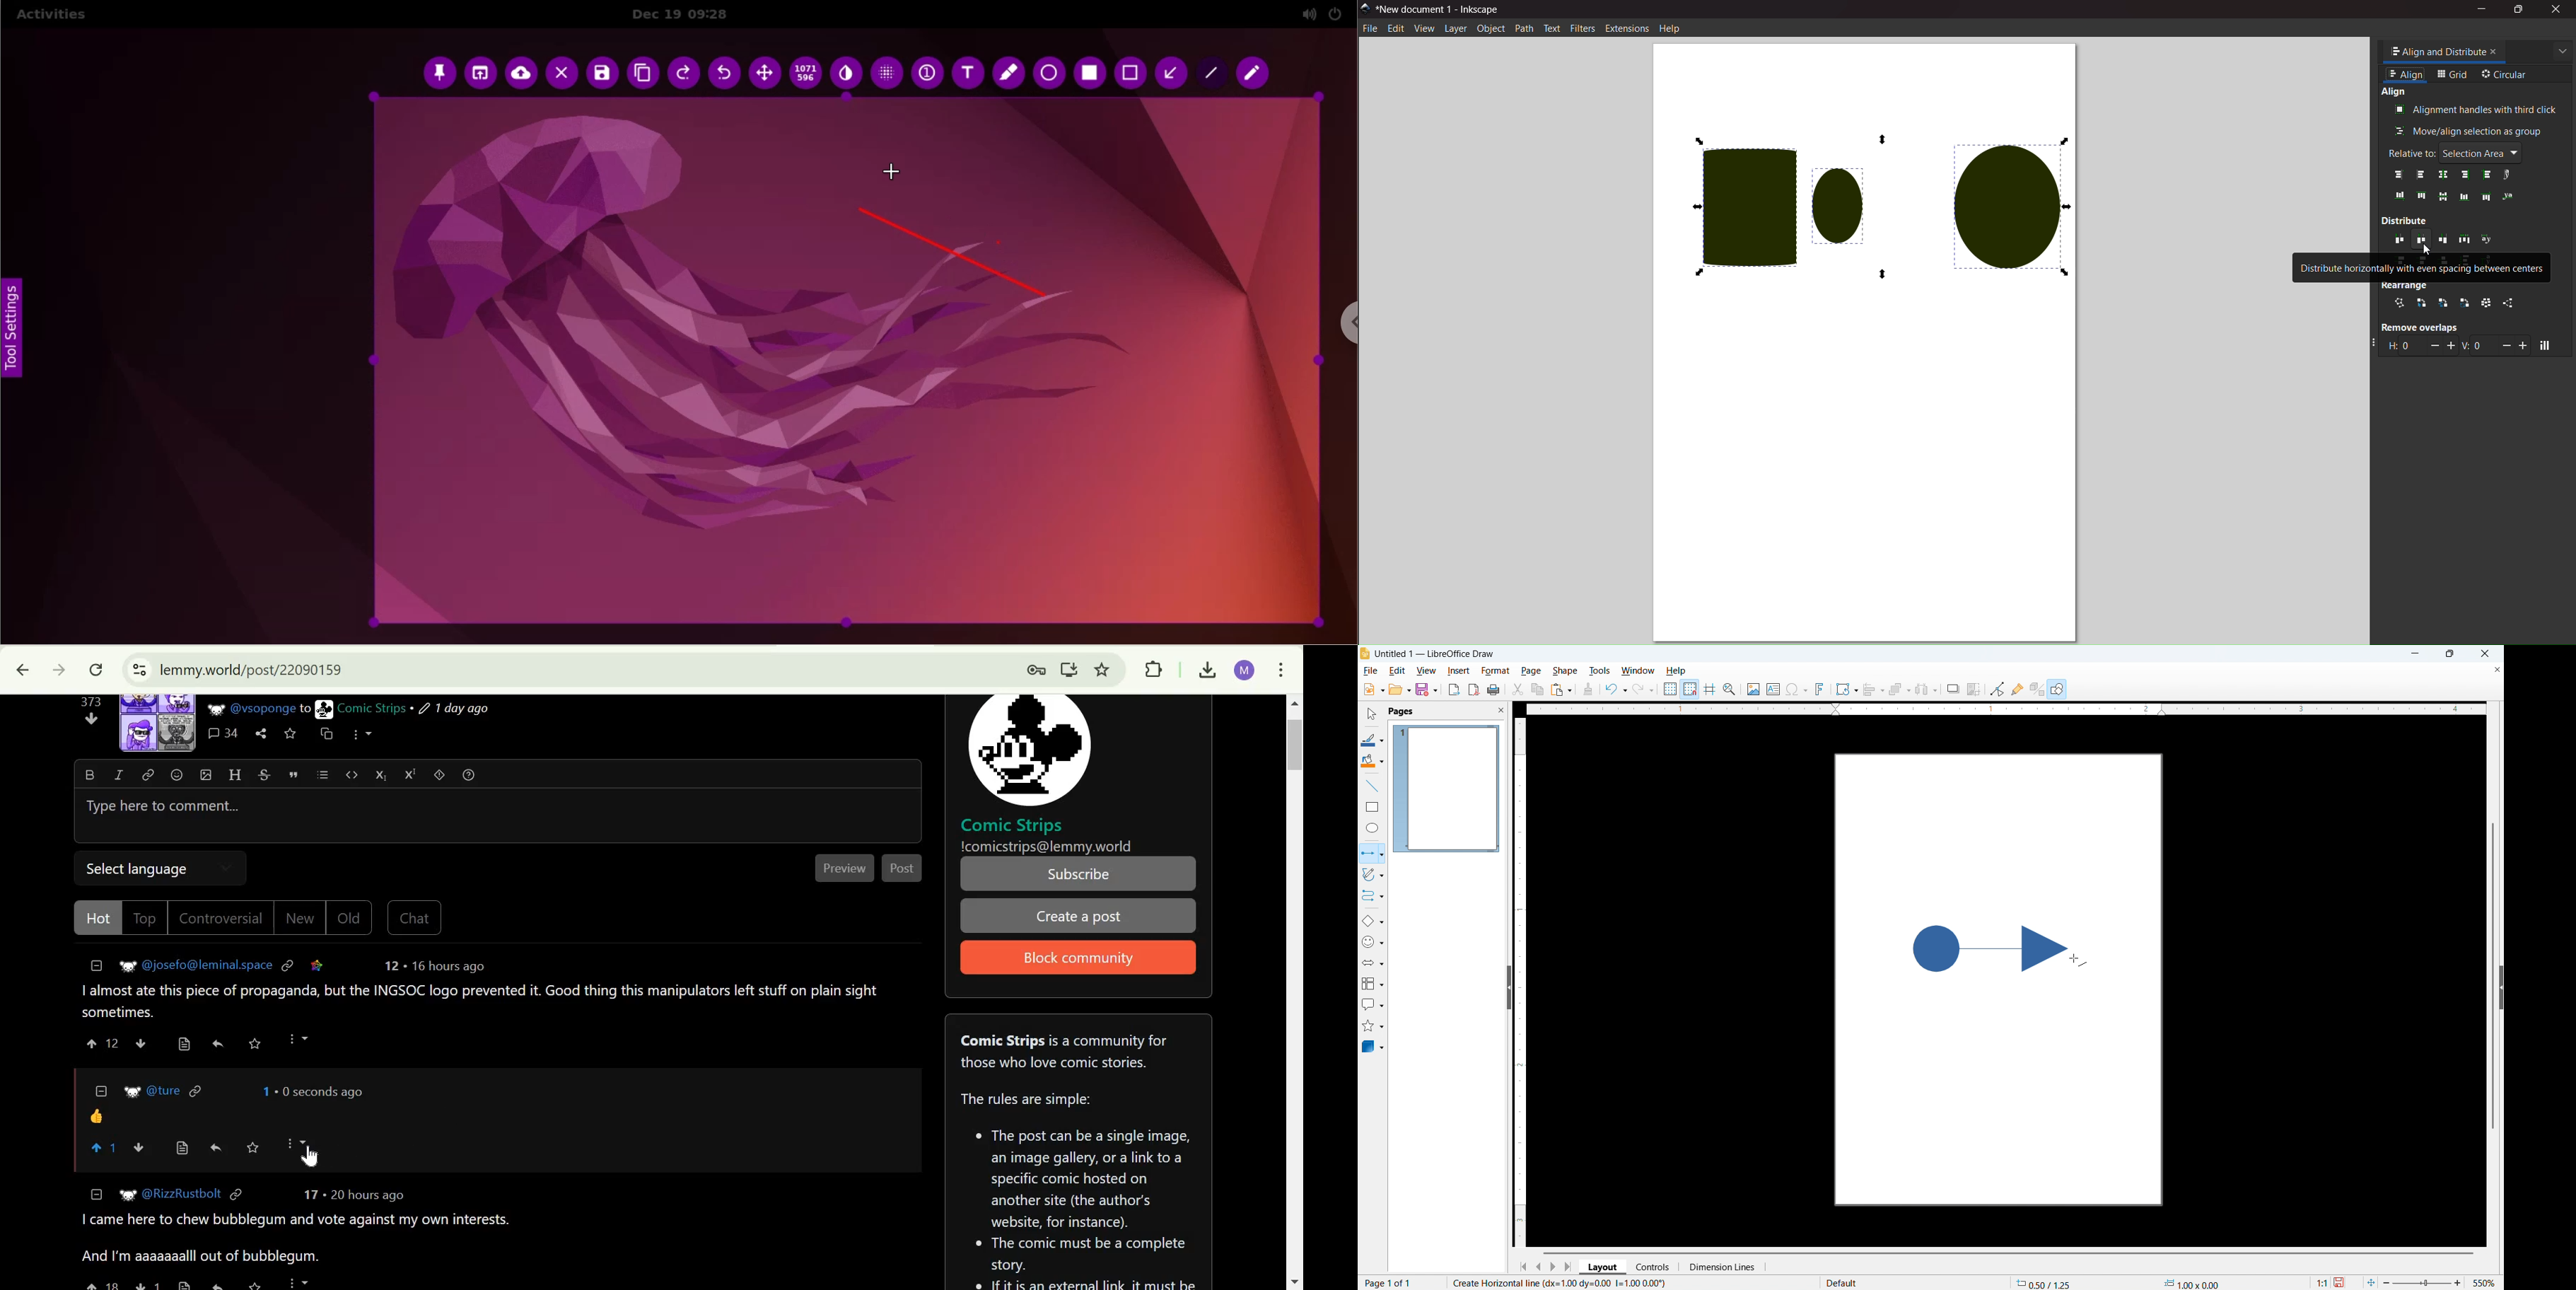 The height and width of the screenshot is (1316, 2576). What do you see at coordinates (1374, 1047) in the screenshot?
I see `3d objects` at bounding box center [1374, 1047].